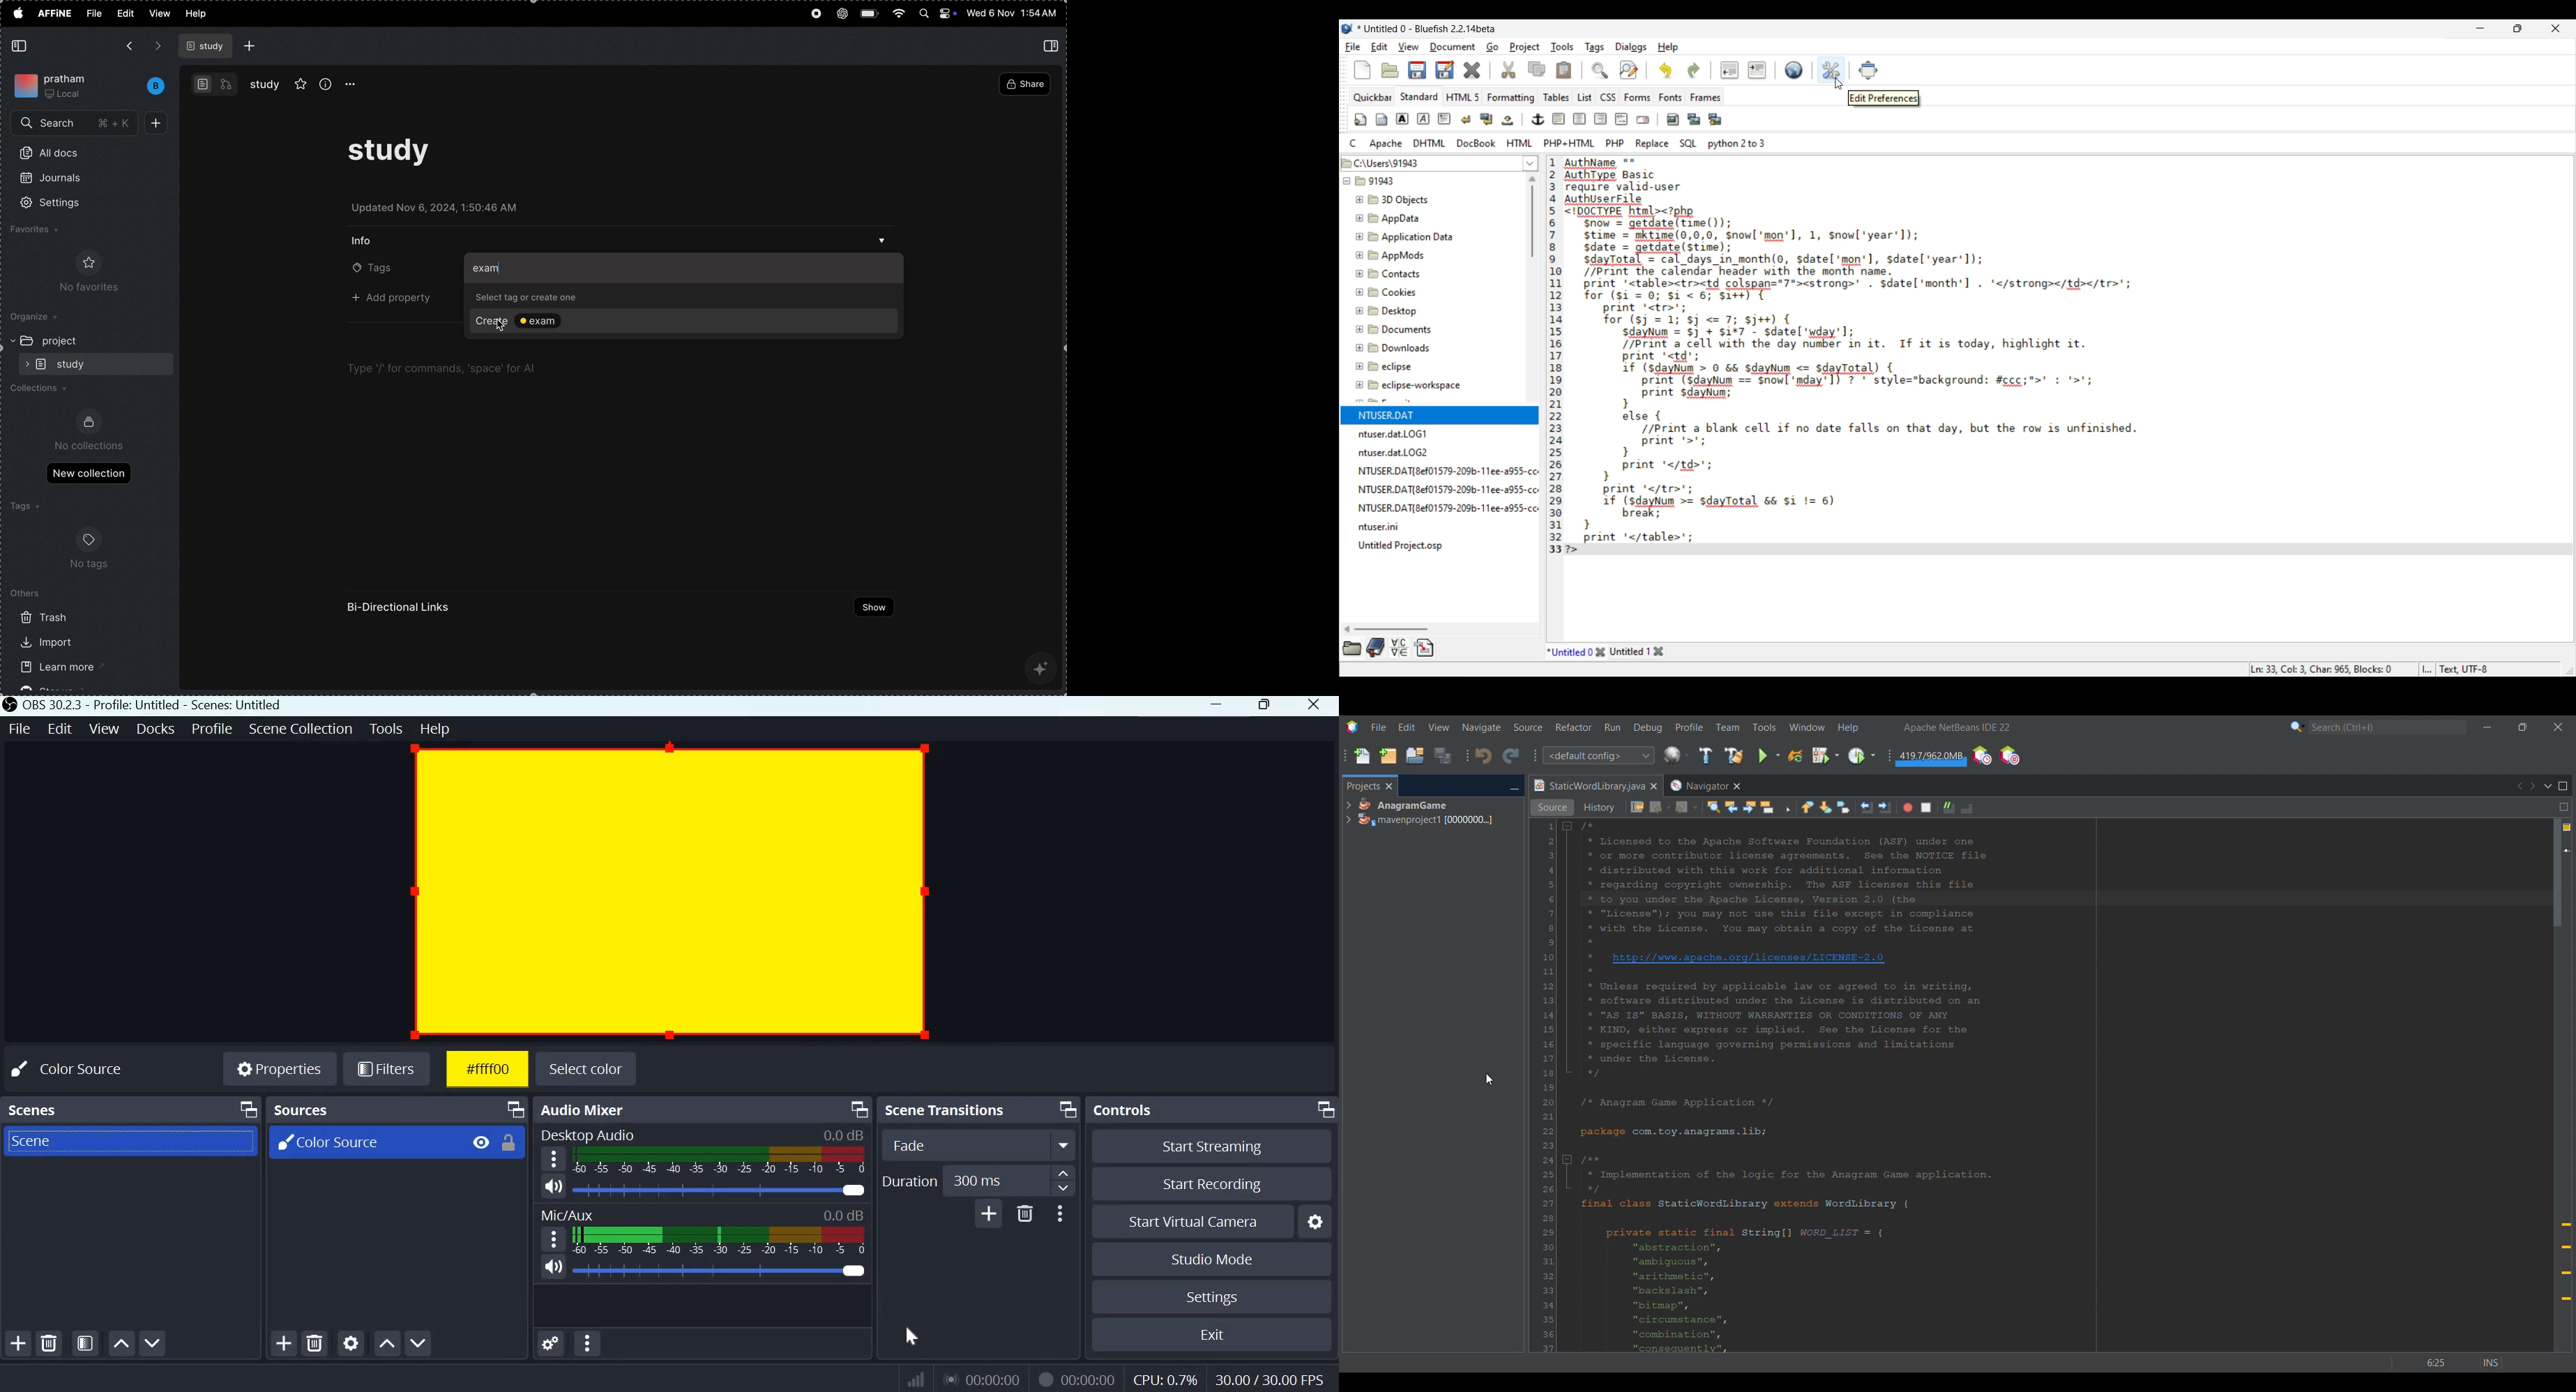  What do you see at coordinates (853, 1269) in the screenshot?
I see `Audio Slider` at bounding box center [853, 1269].